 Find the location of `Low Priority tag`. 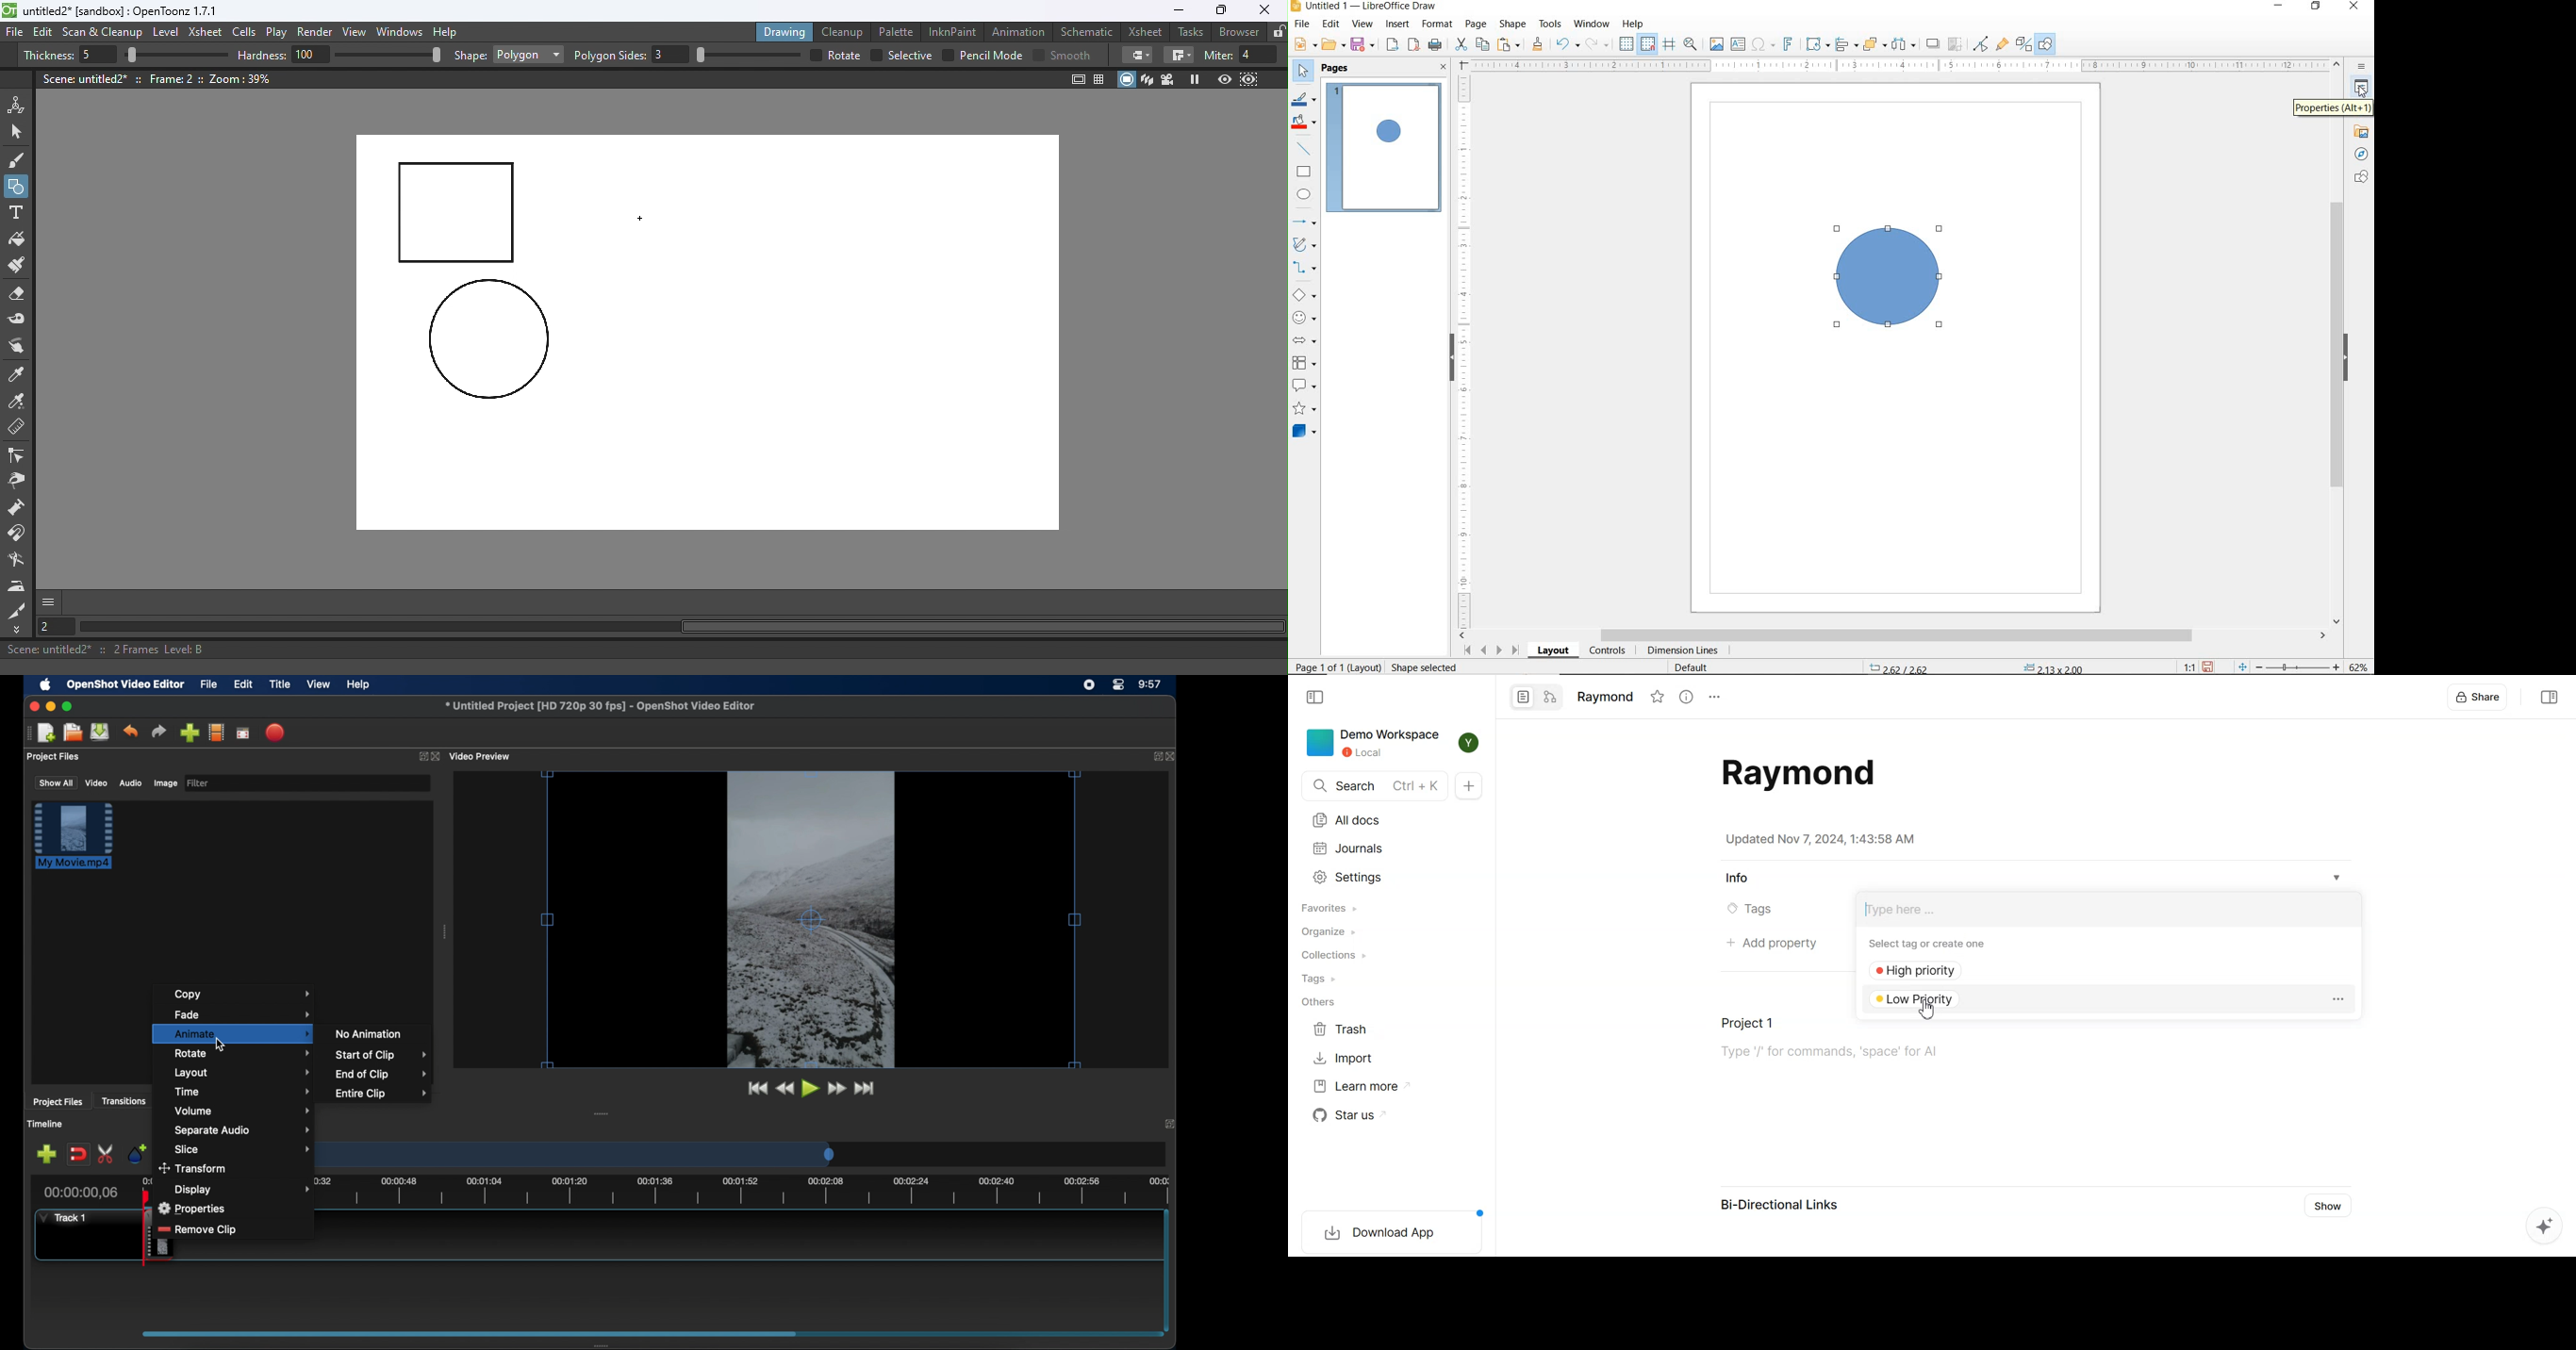

Low Priority tag is located at coordinates (1923, 998).